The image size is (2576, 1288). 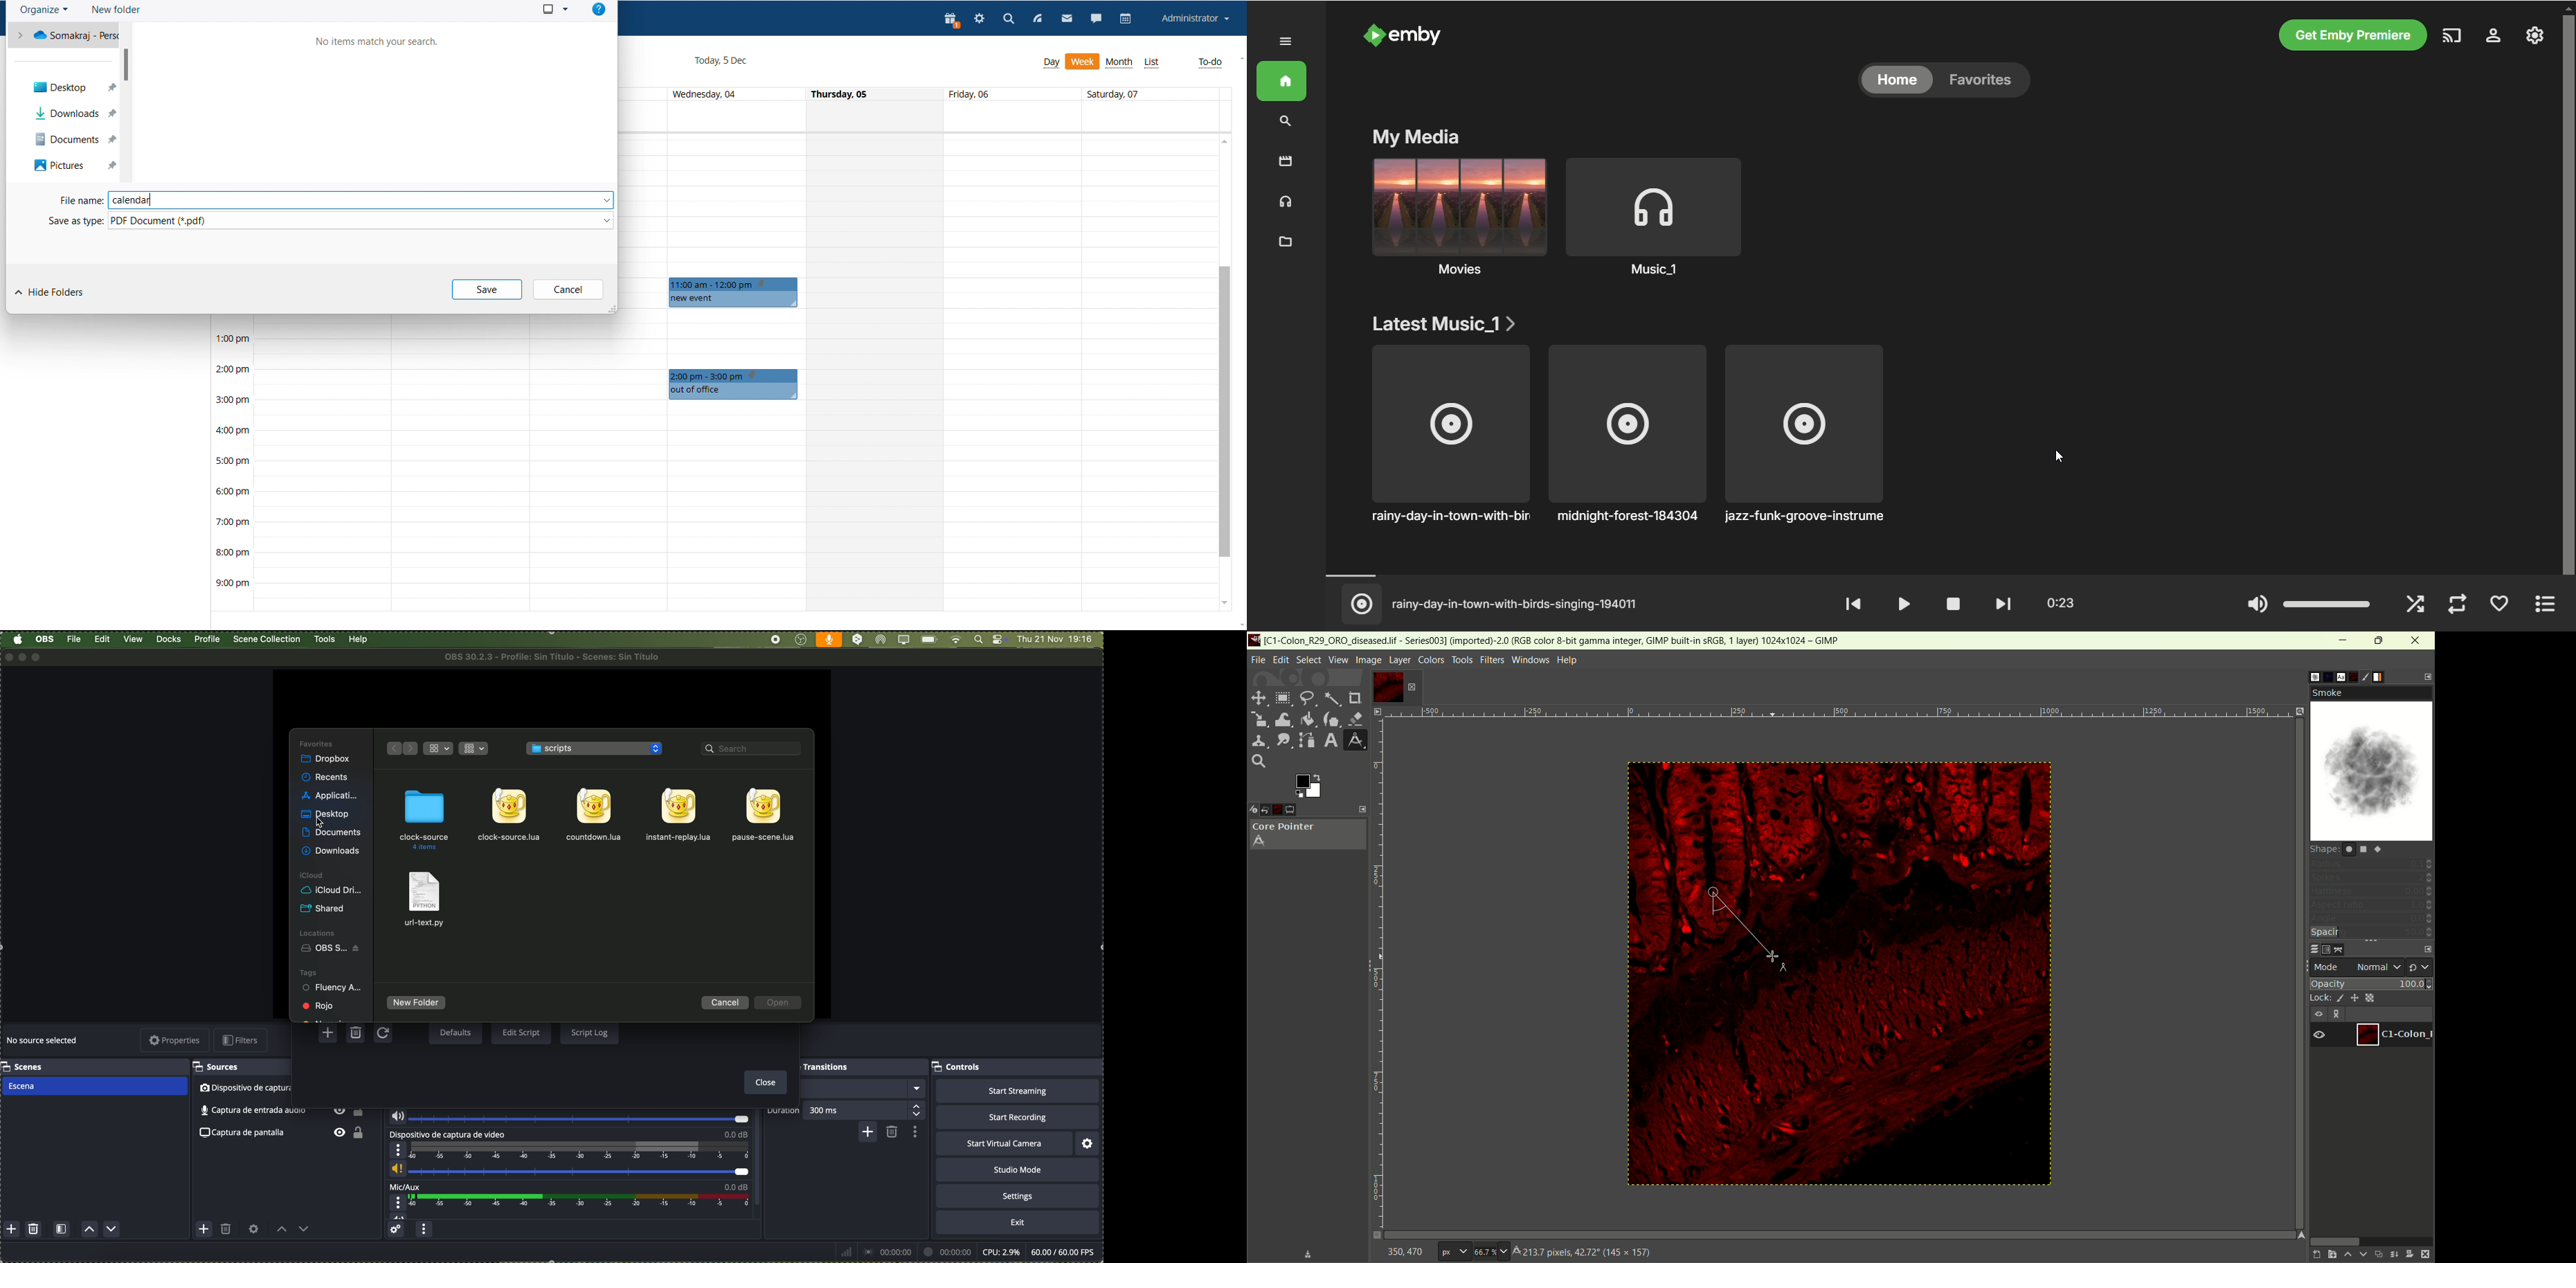 I want to click on icloud drive, so click(x=331, y=890).